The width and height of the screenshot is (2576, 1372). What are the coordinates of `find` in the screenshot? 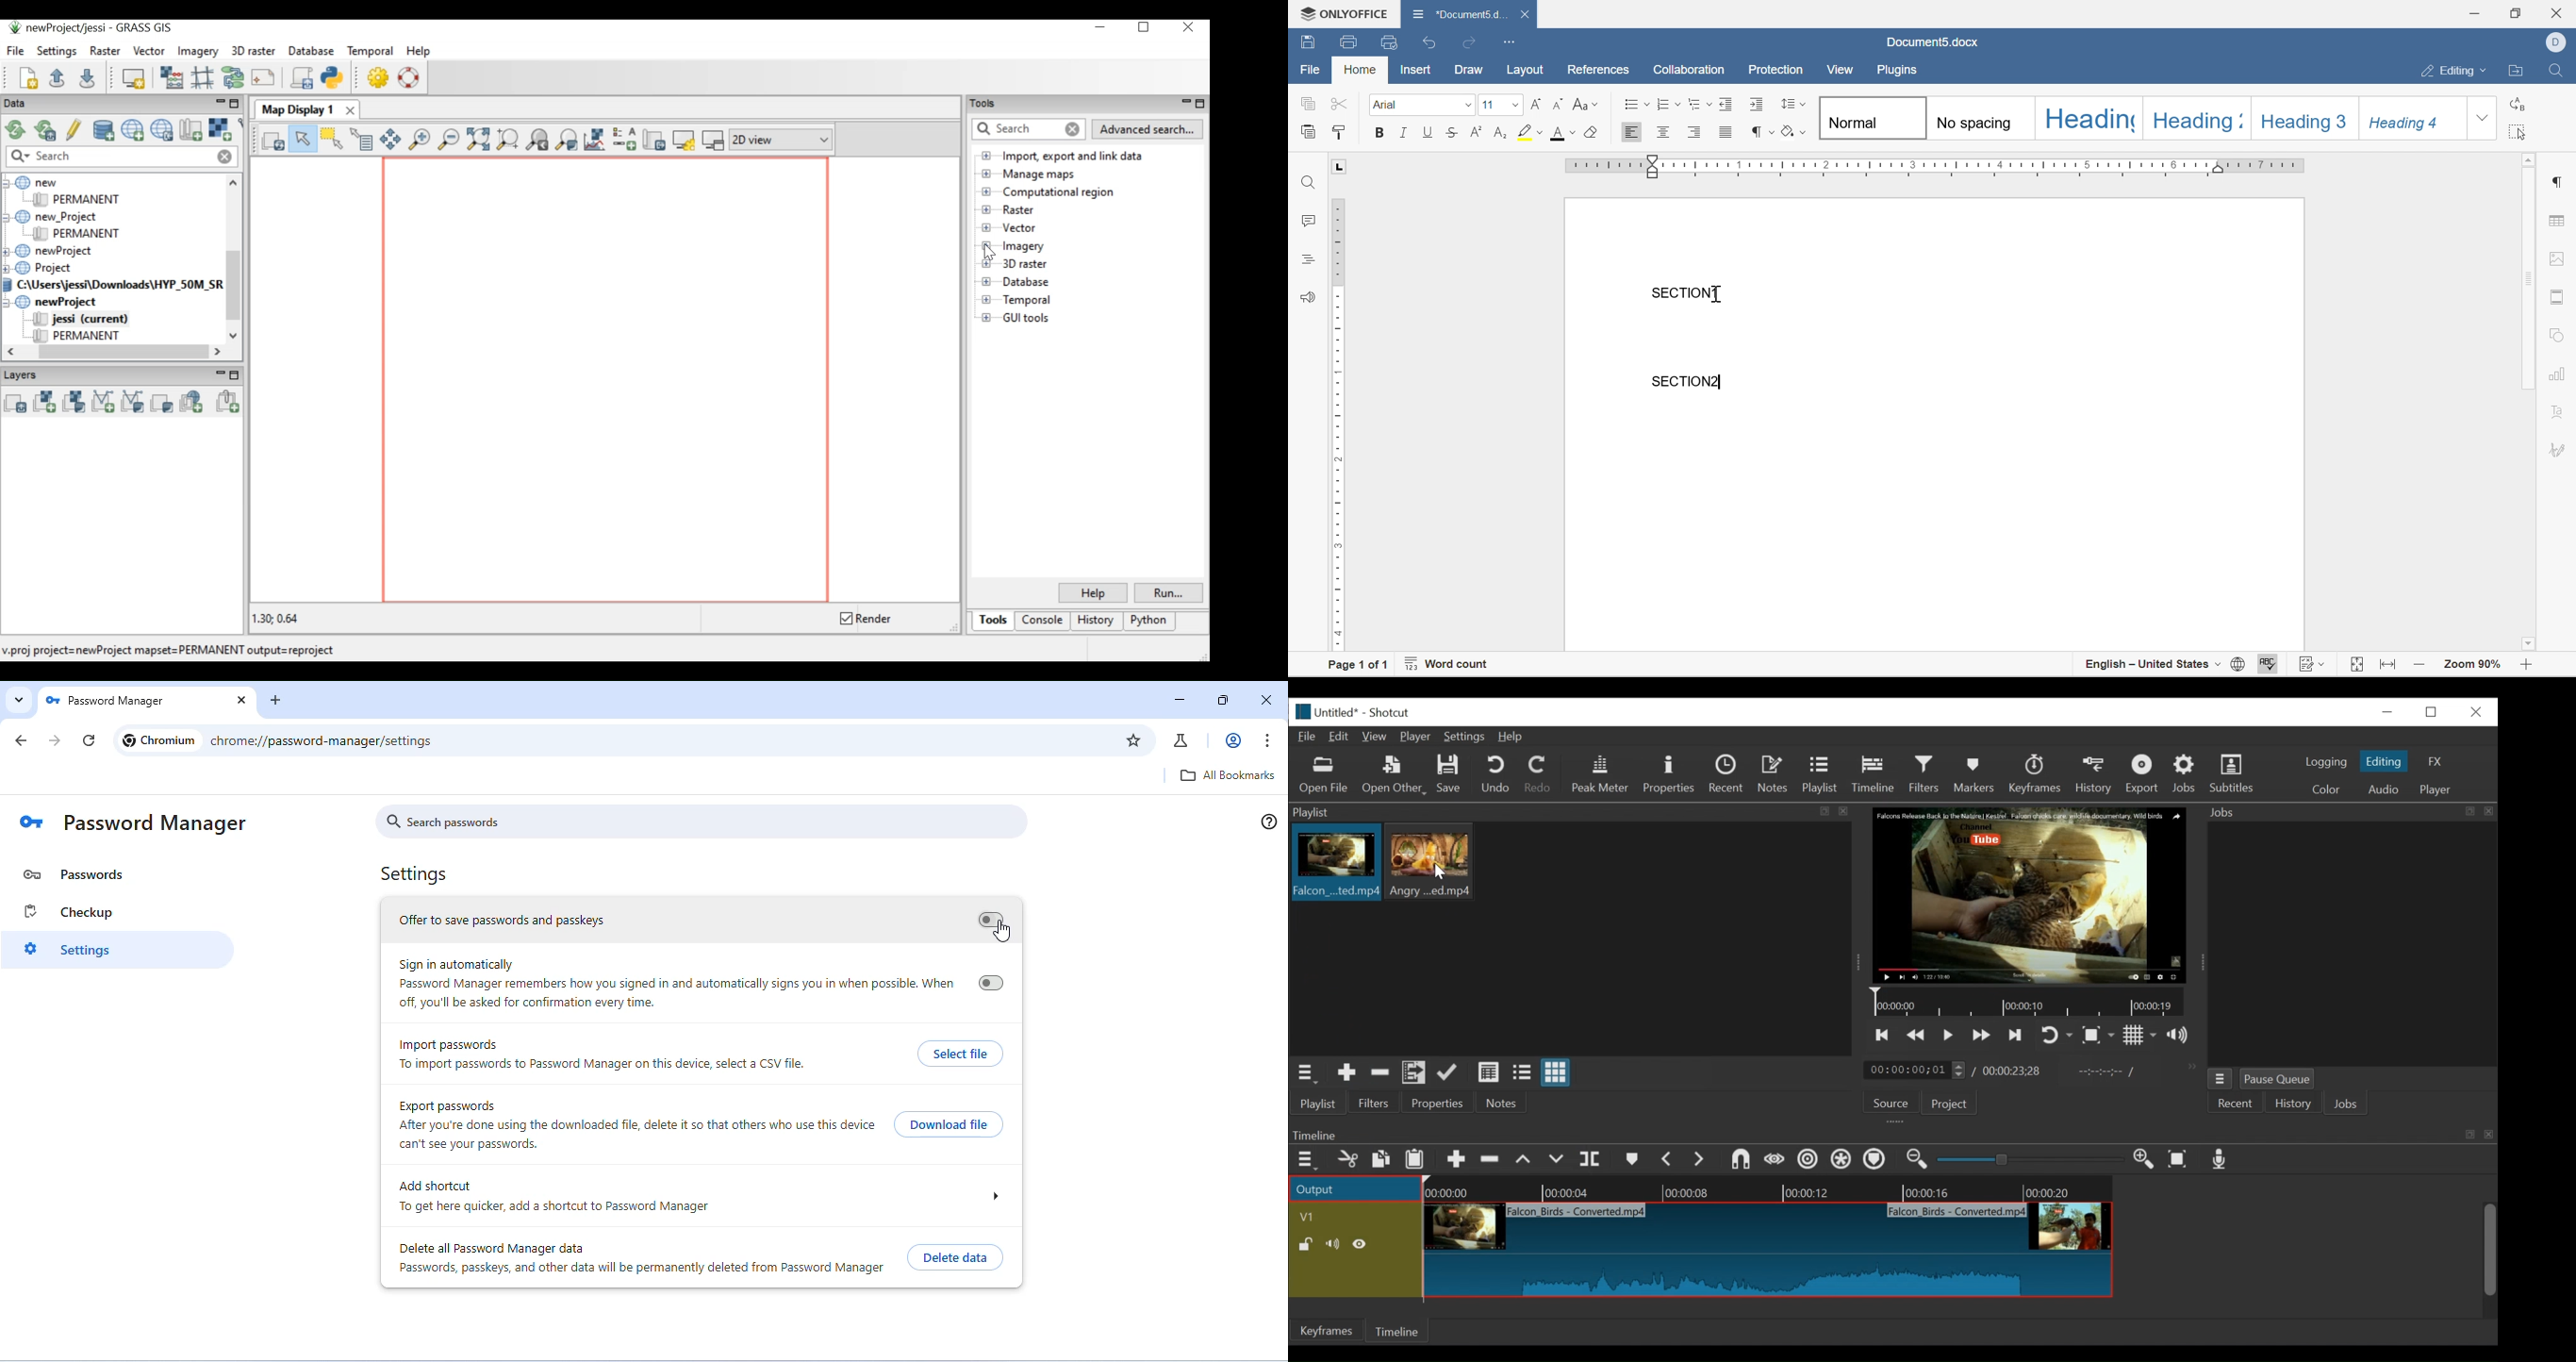 It's located at (2555, 68).